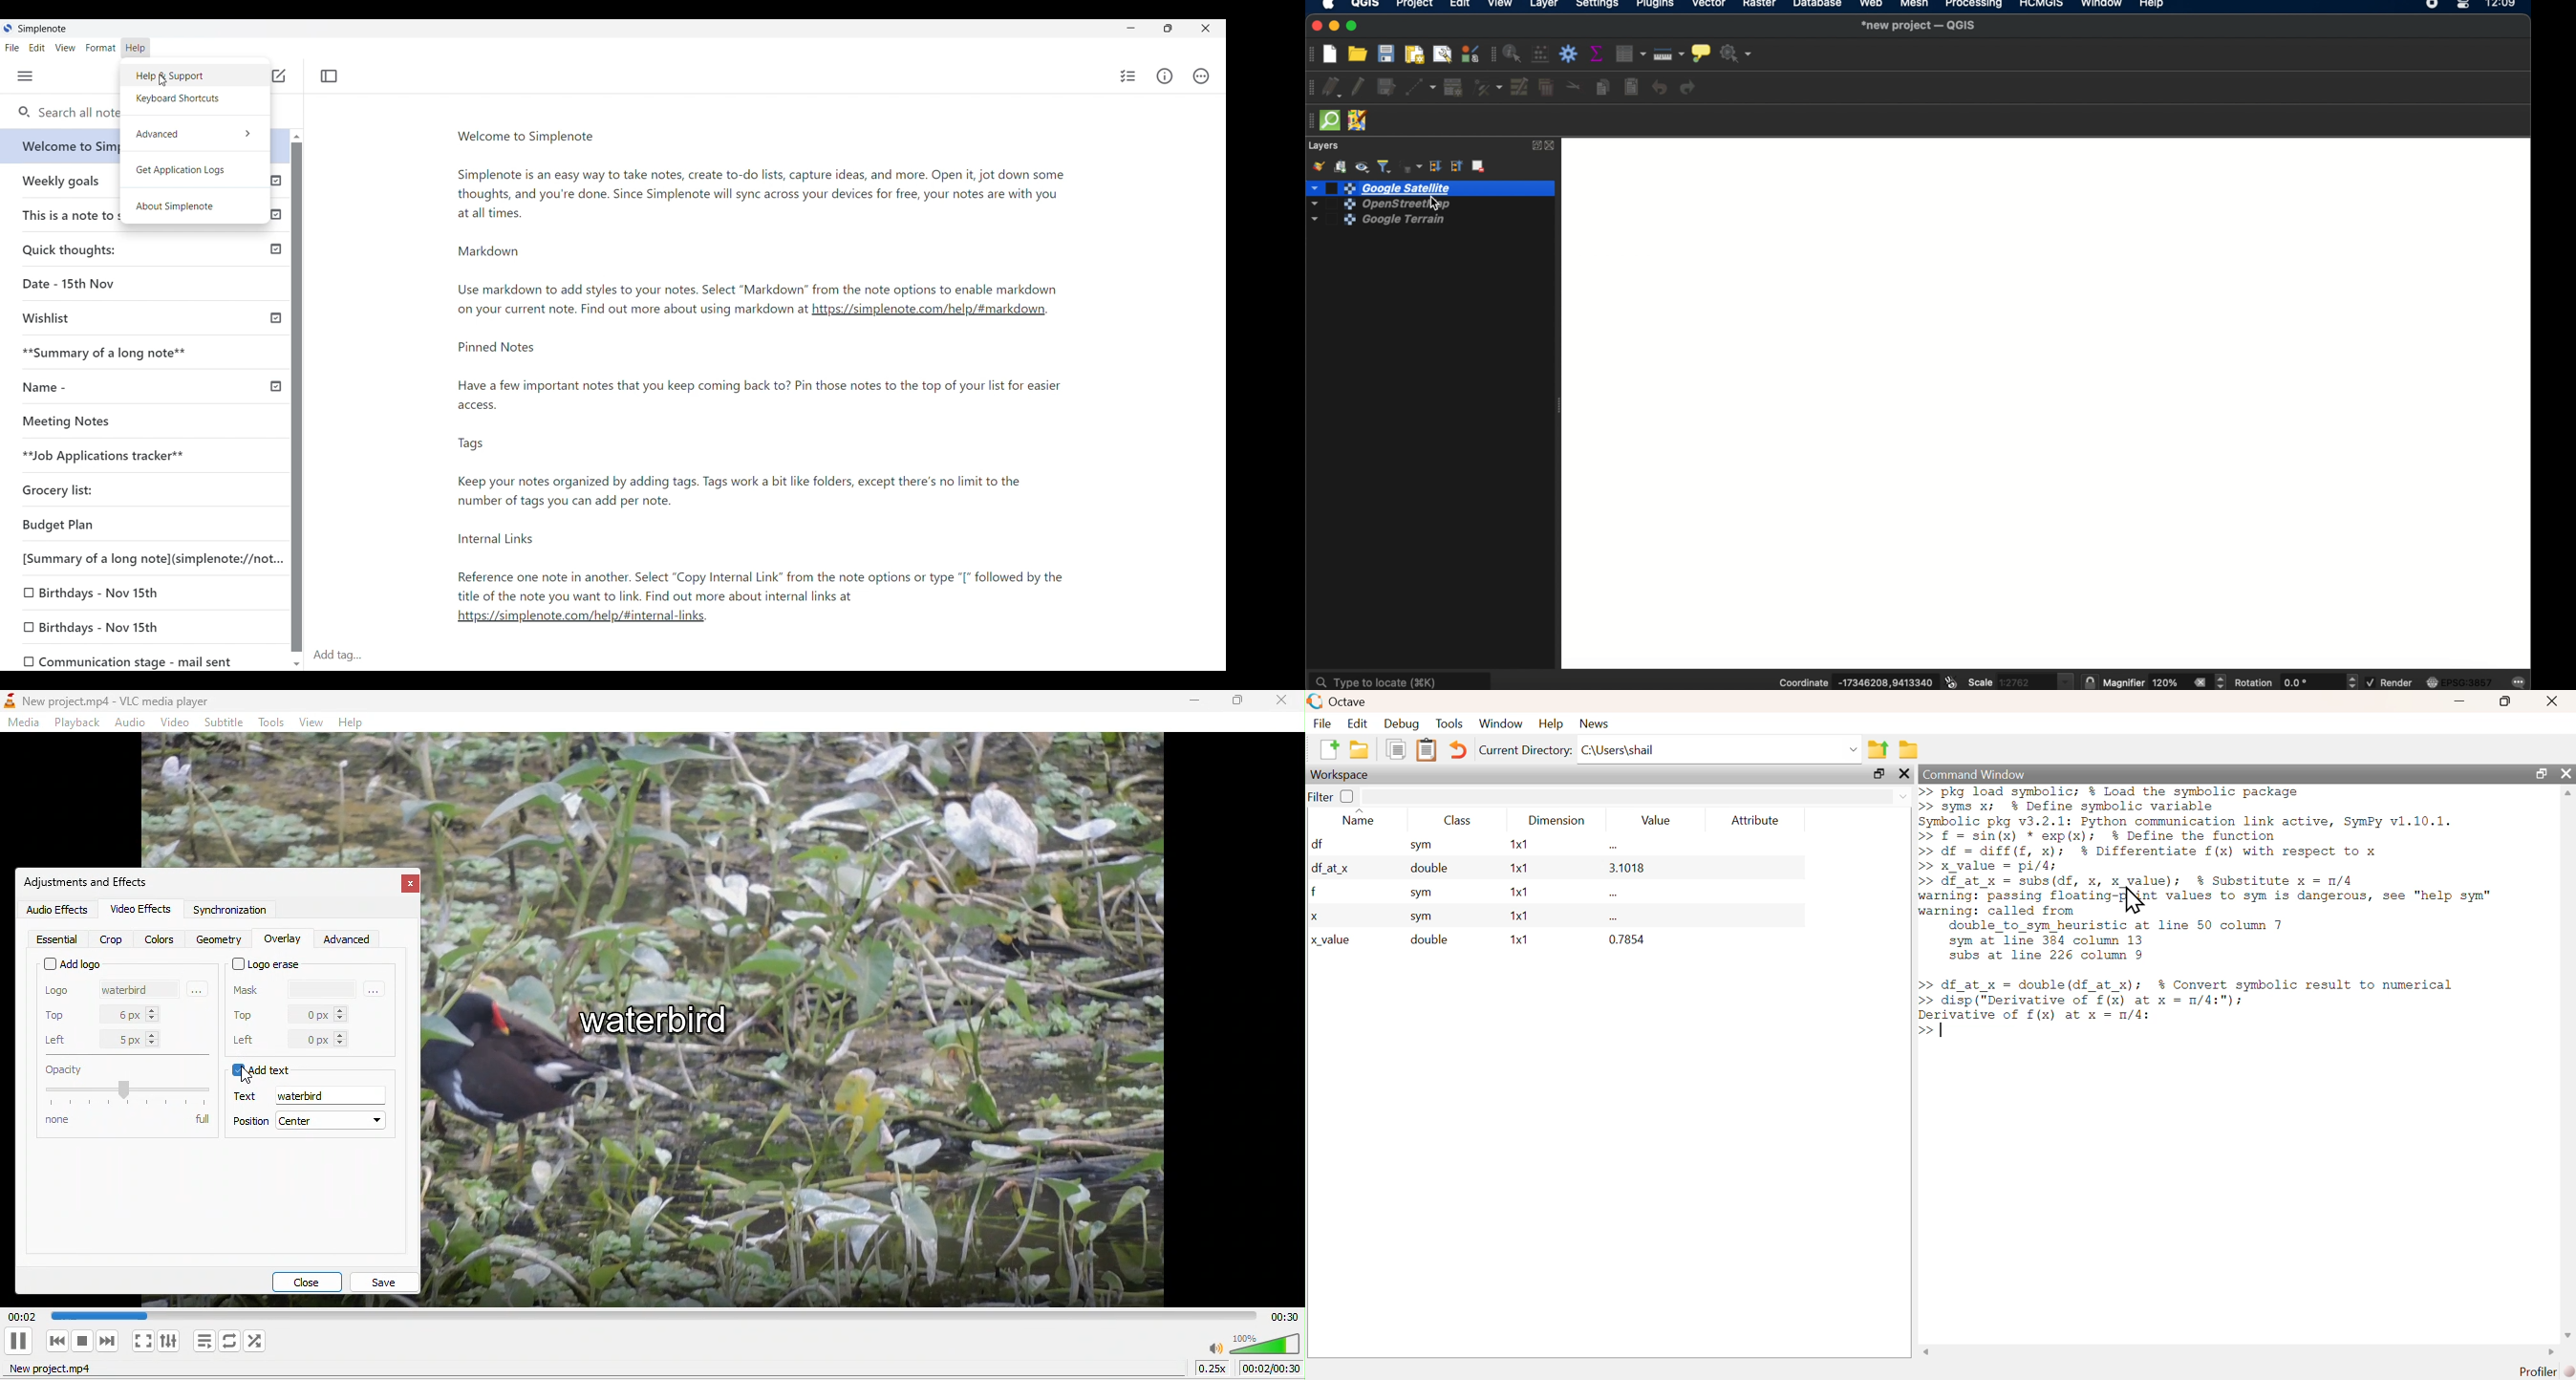 Image resolution: width=2576 pixels, height=1400 pixels. What do you see at coordinates (405, 885) in the screenshot?
I see `close` at bounding box center [405, 885].